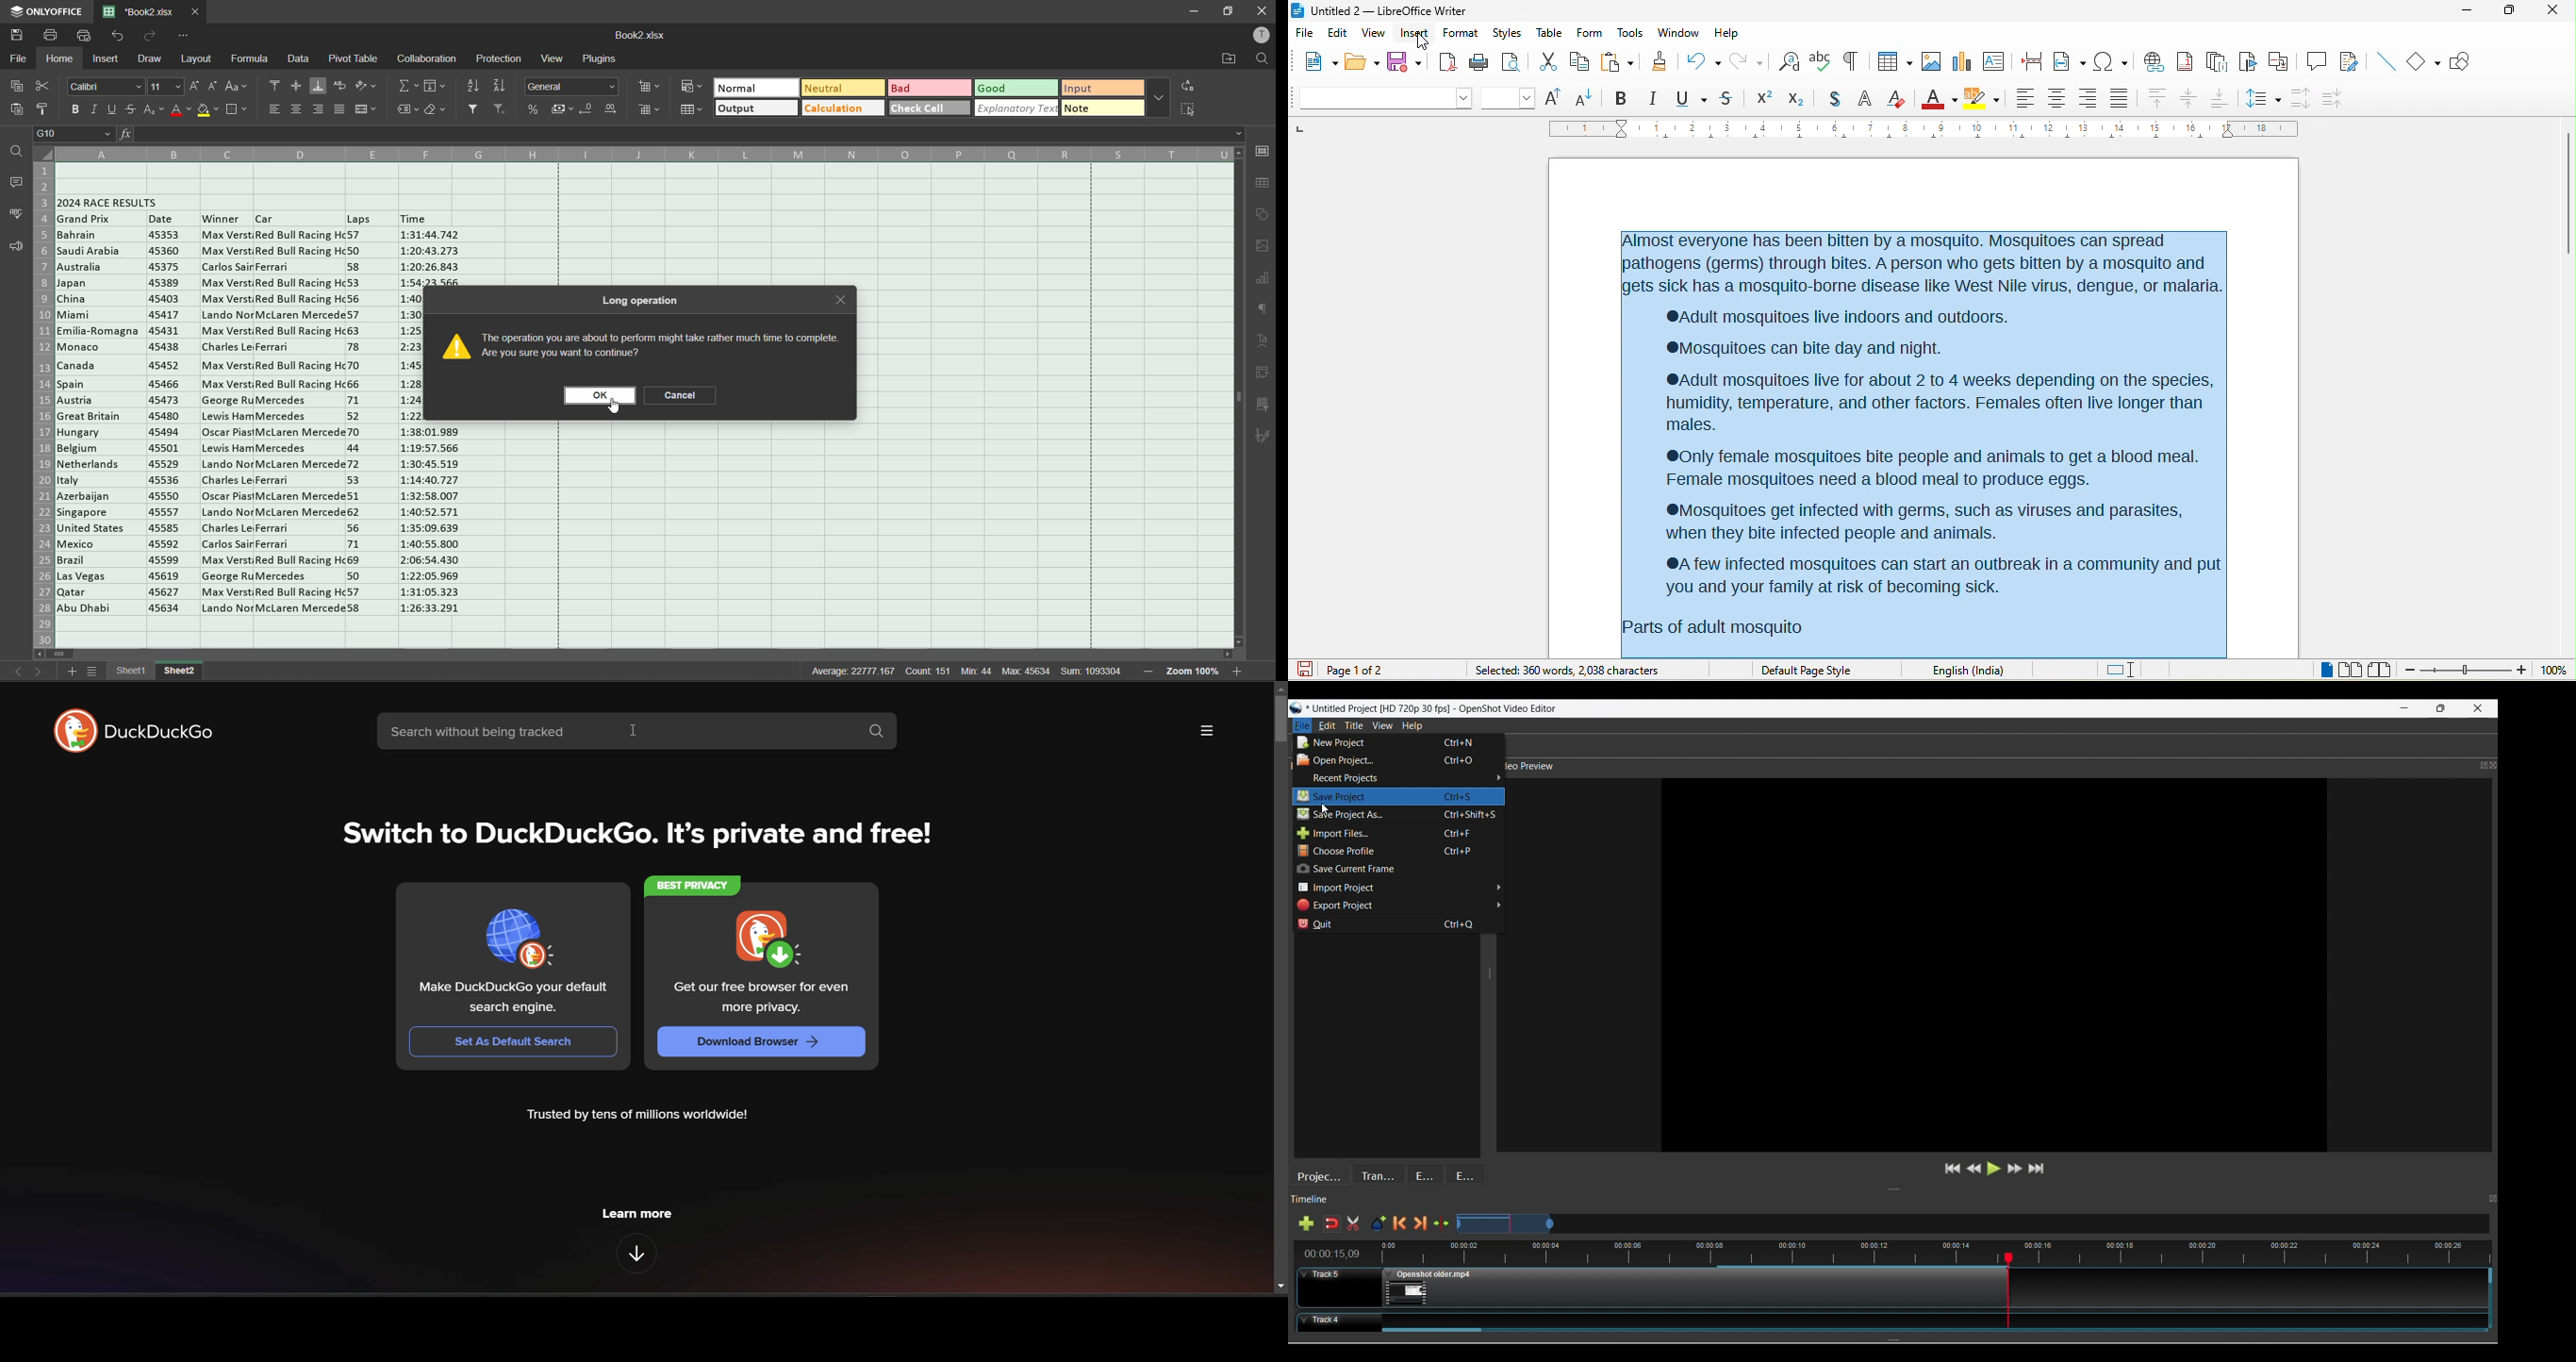  What do you see at coordinates (71, 731) in the screenshot?
I see `logo` at bounding box center [71, 731].